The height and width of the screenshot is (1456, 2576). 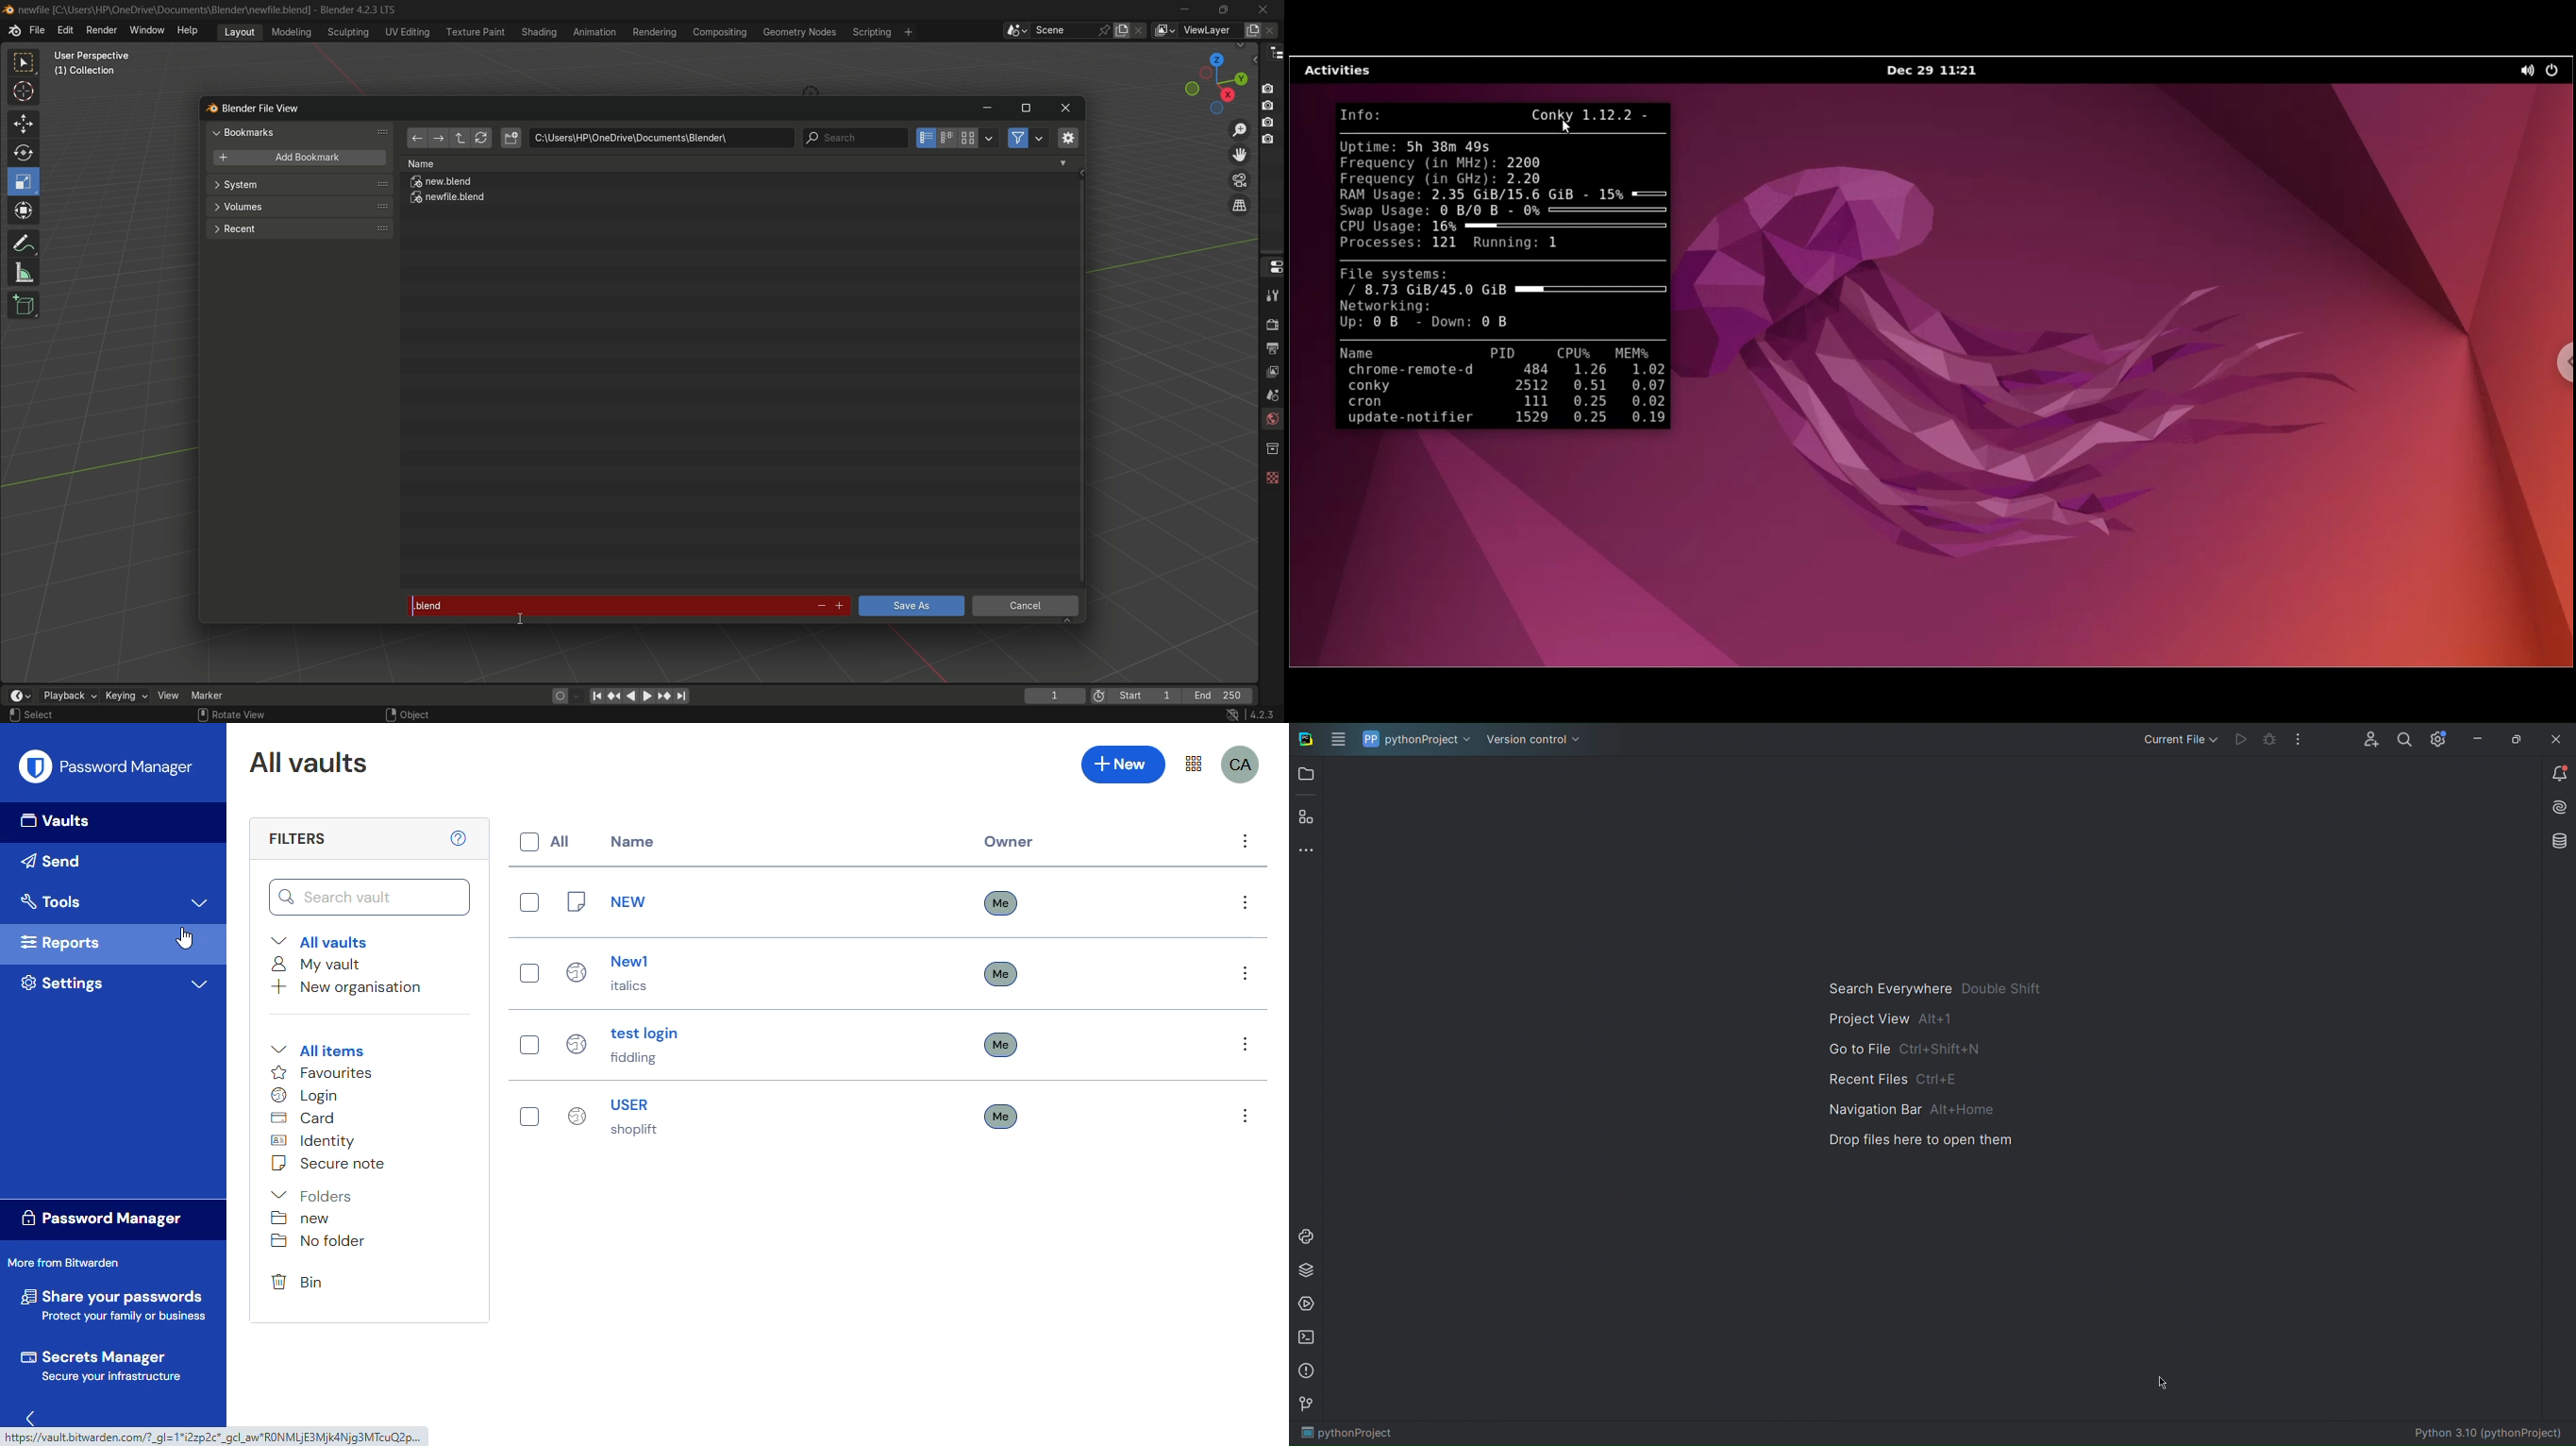 I want to click on save as, so click(x=911, y=606).